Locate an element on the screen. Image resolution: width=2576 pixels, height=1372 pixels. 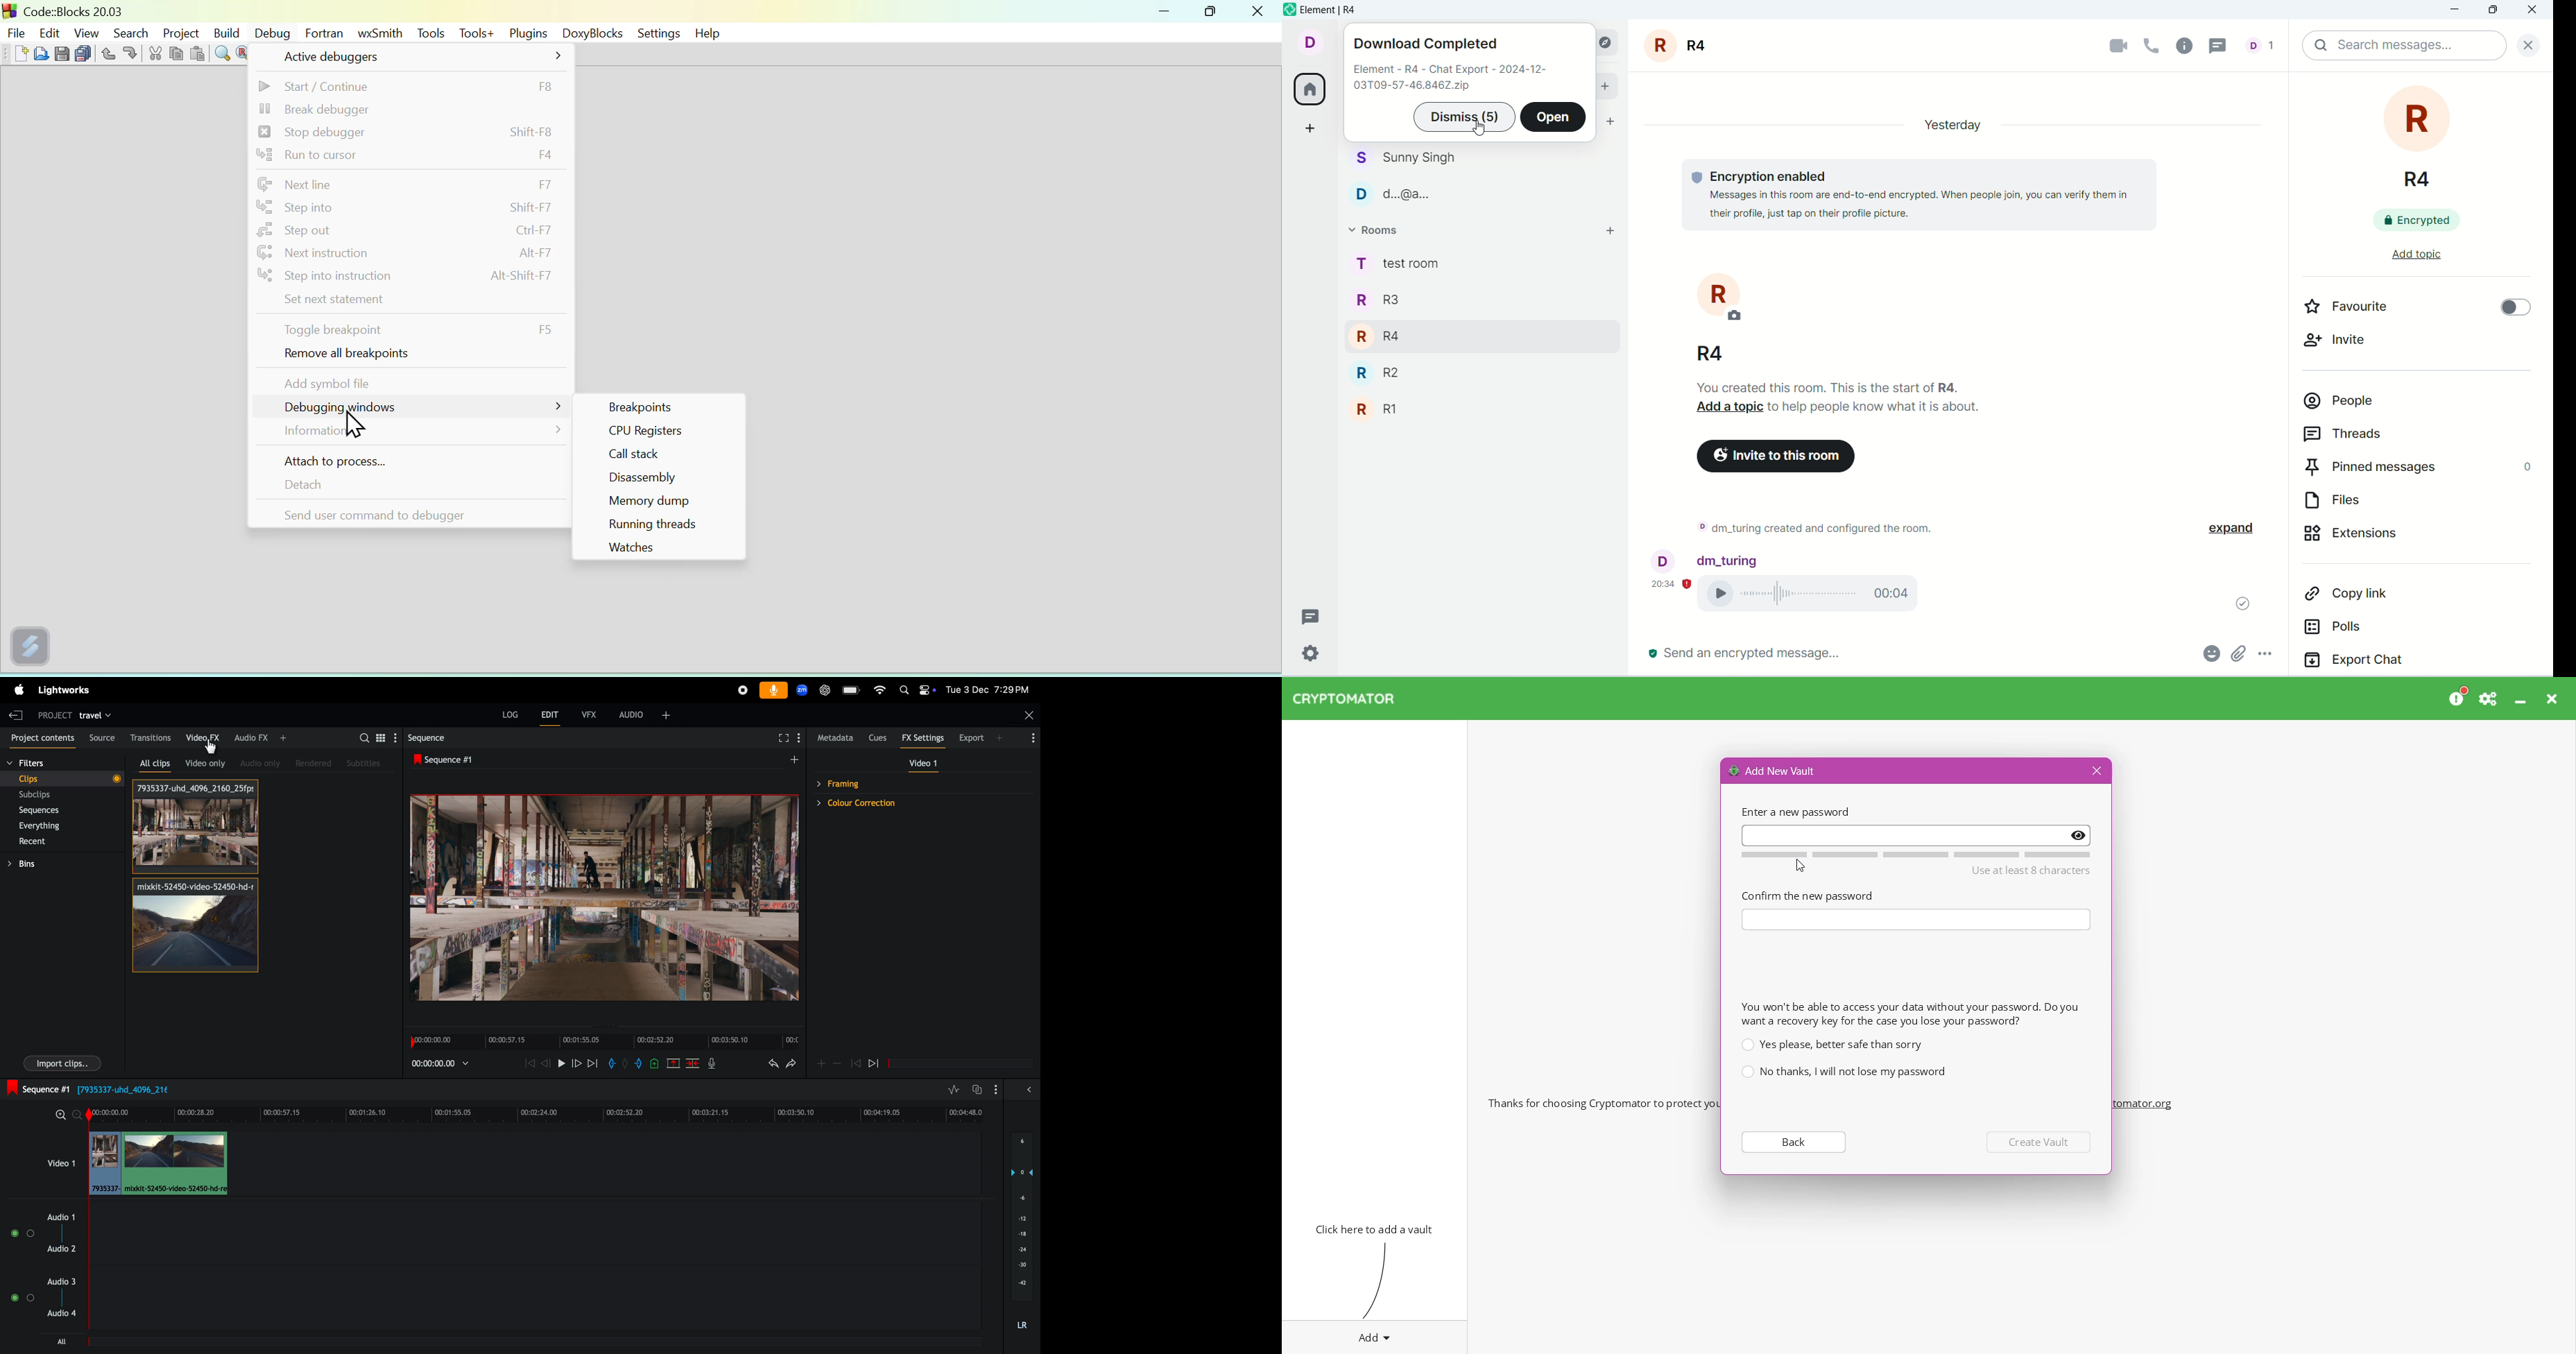
encrypted is located at coordinates (2427, 223).